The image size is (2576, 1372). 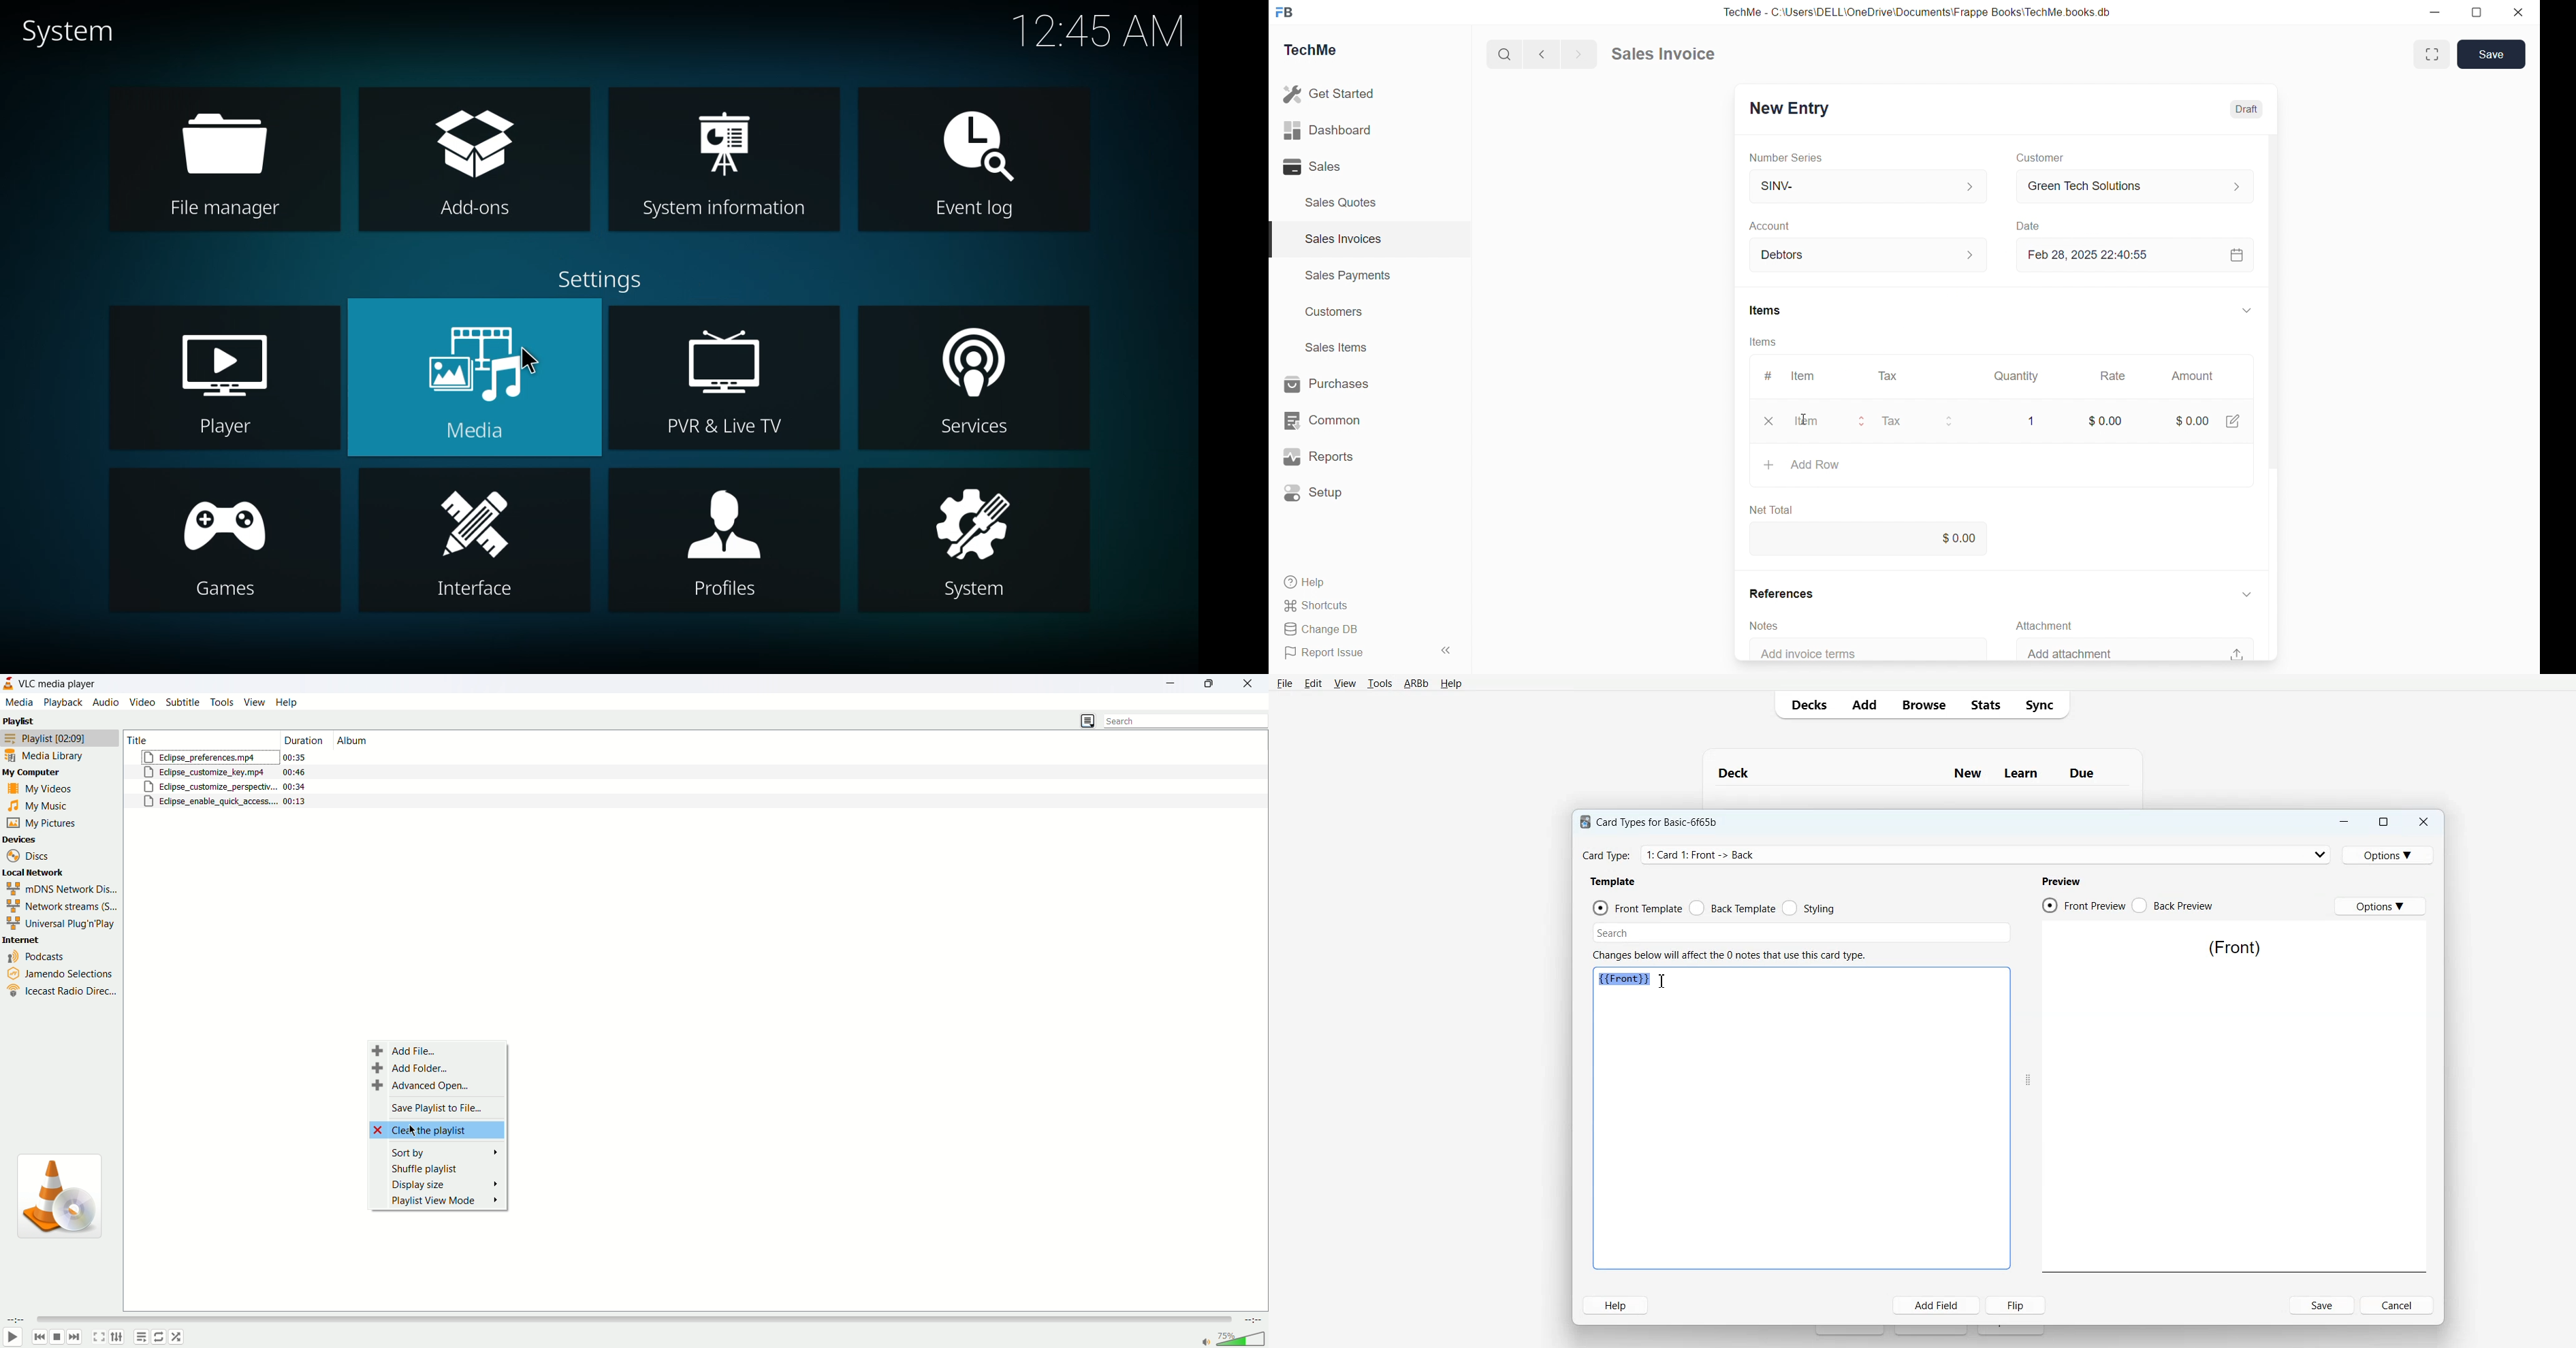 What do you see at coordinates (1616, 1305) in the screenshot?
I see `Help` at bounding box center [1616, 1305].